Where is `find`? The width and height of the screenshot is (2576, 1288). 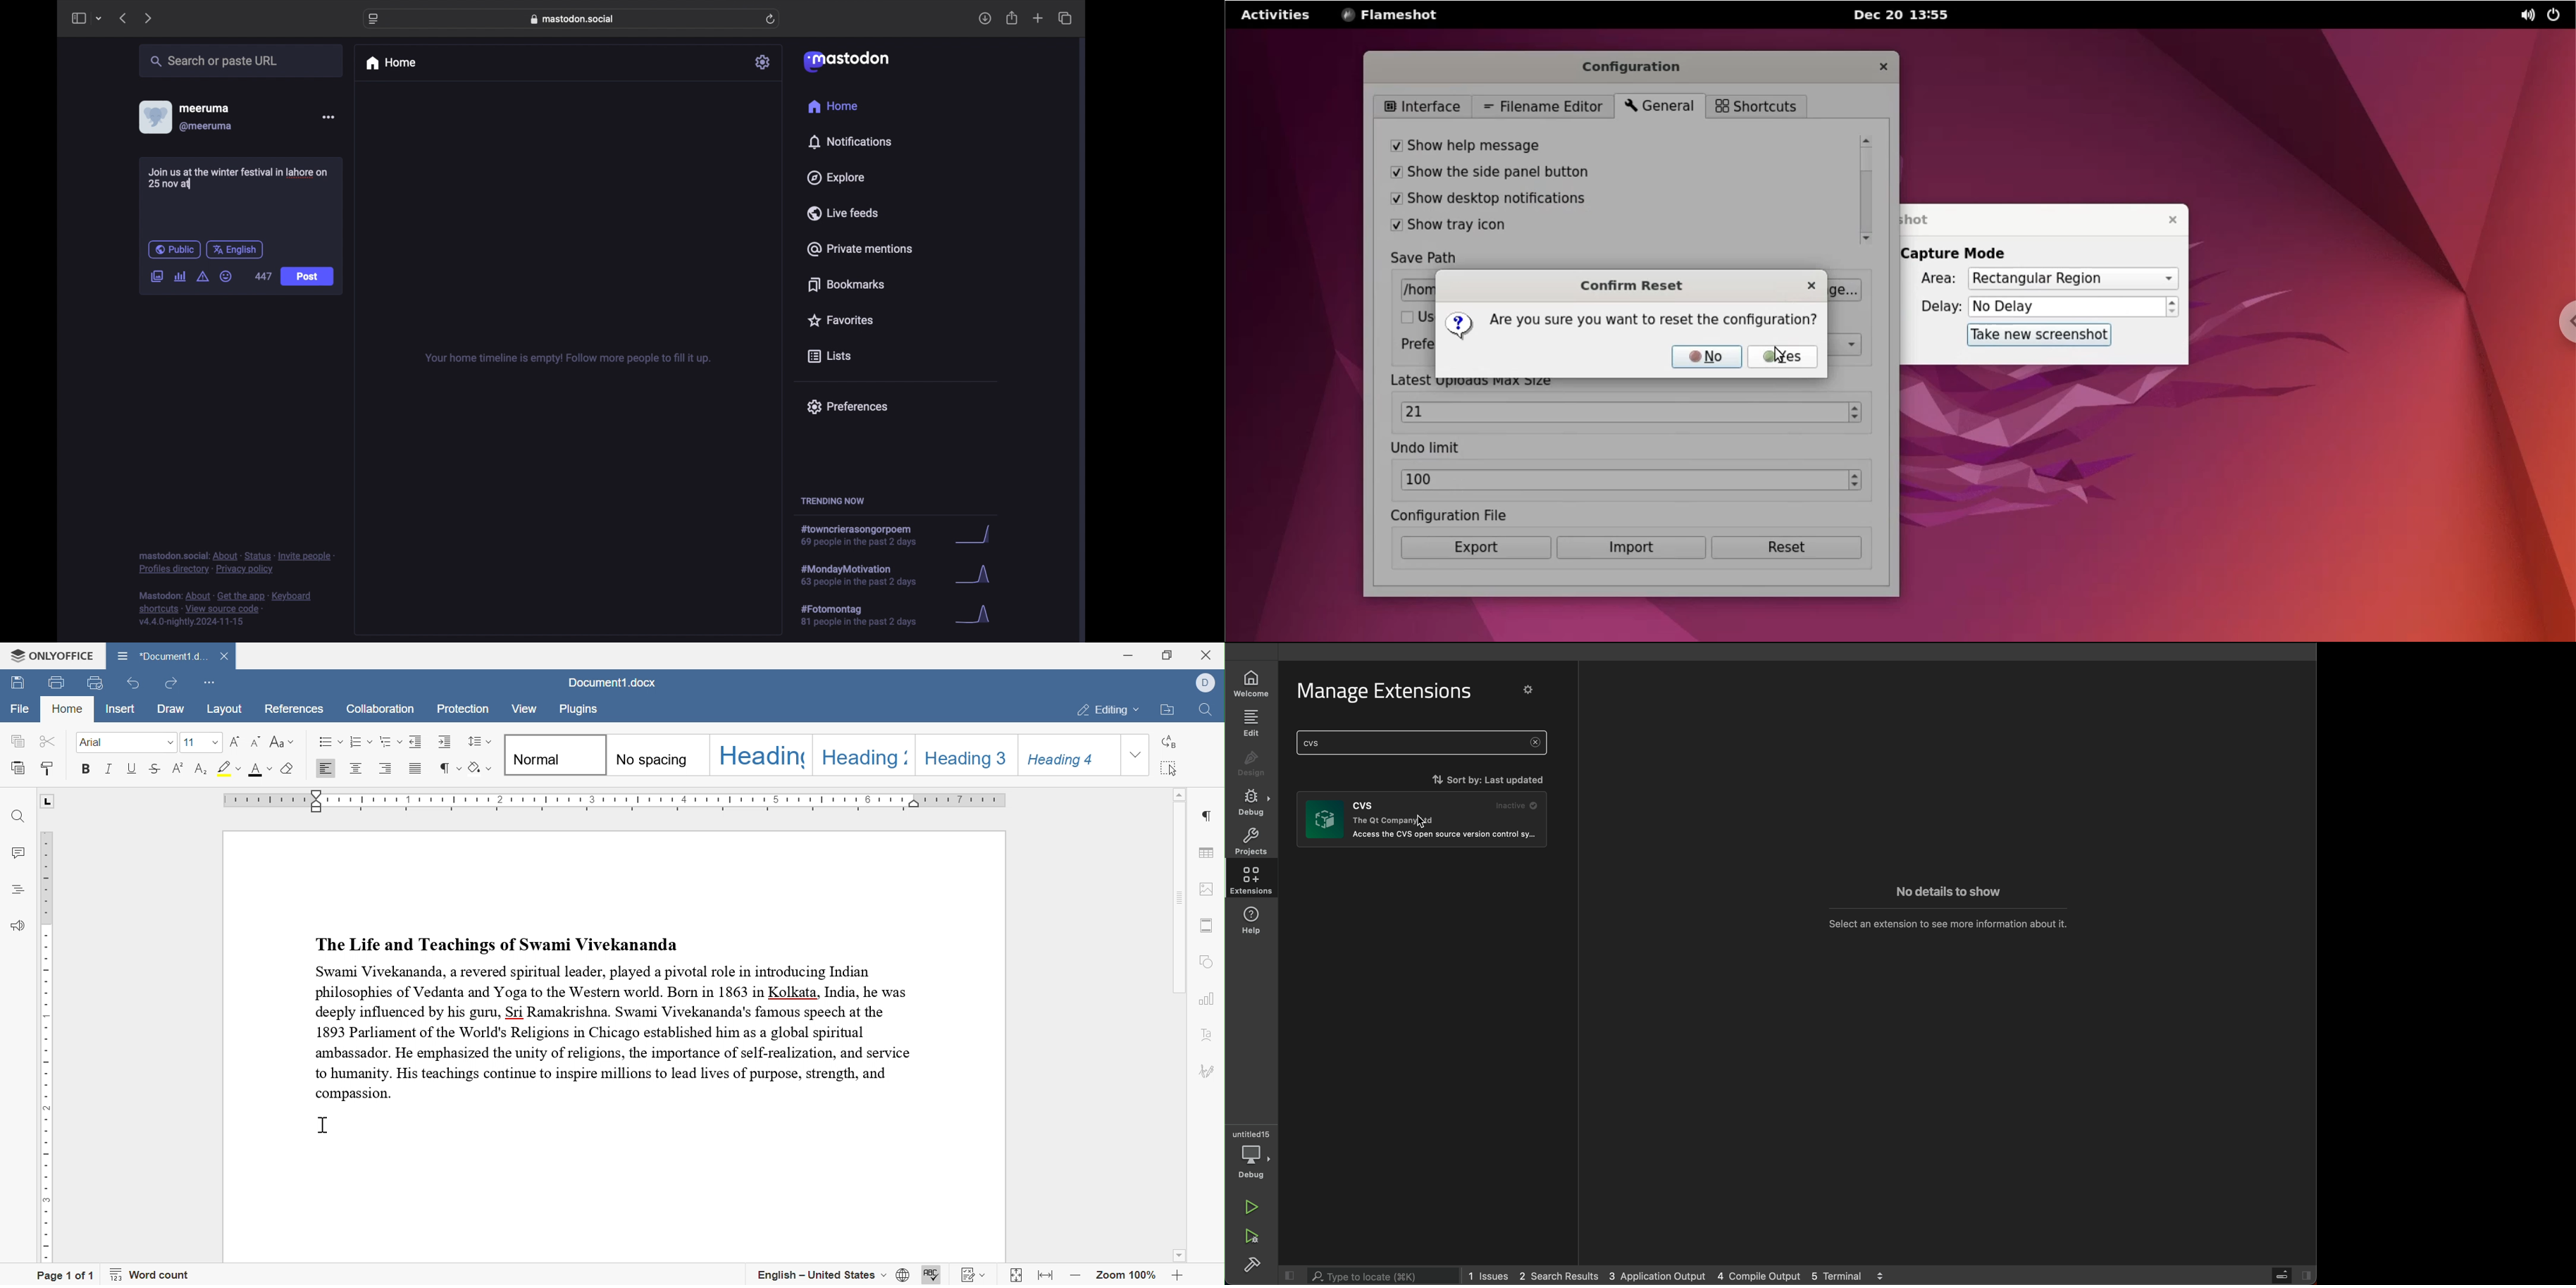
find is located at coordinates (18, 817).